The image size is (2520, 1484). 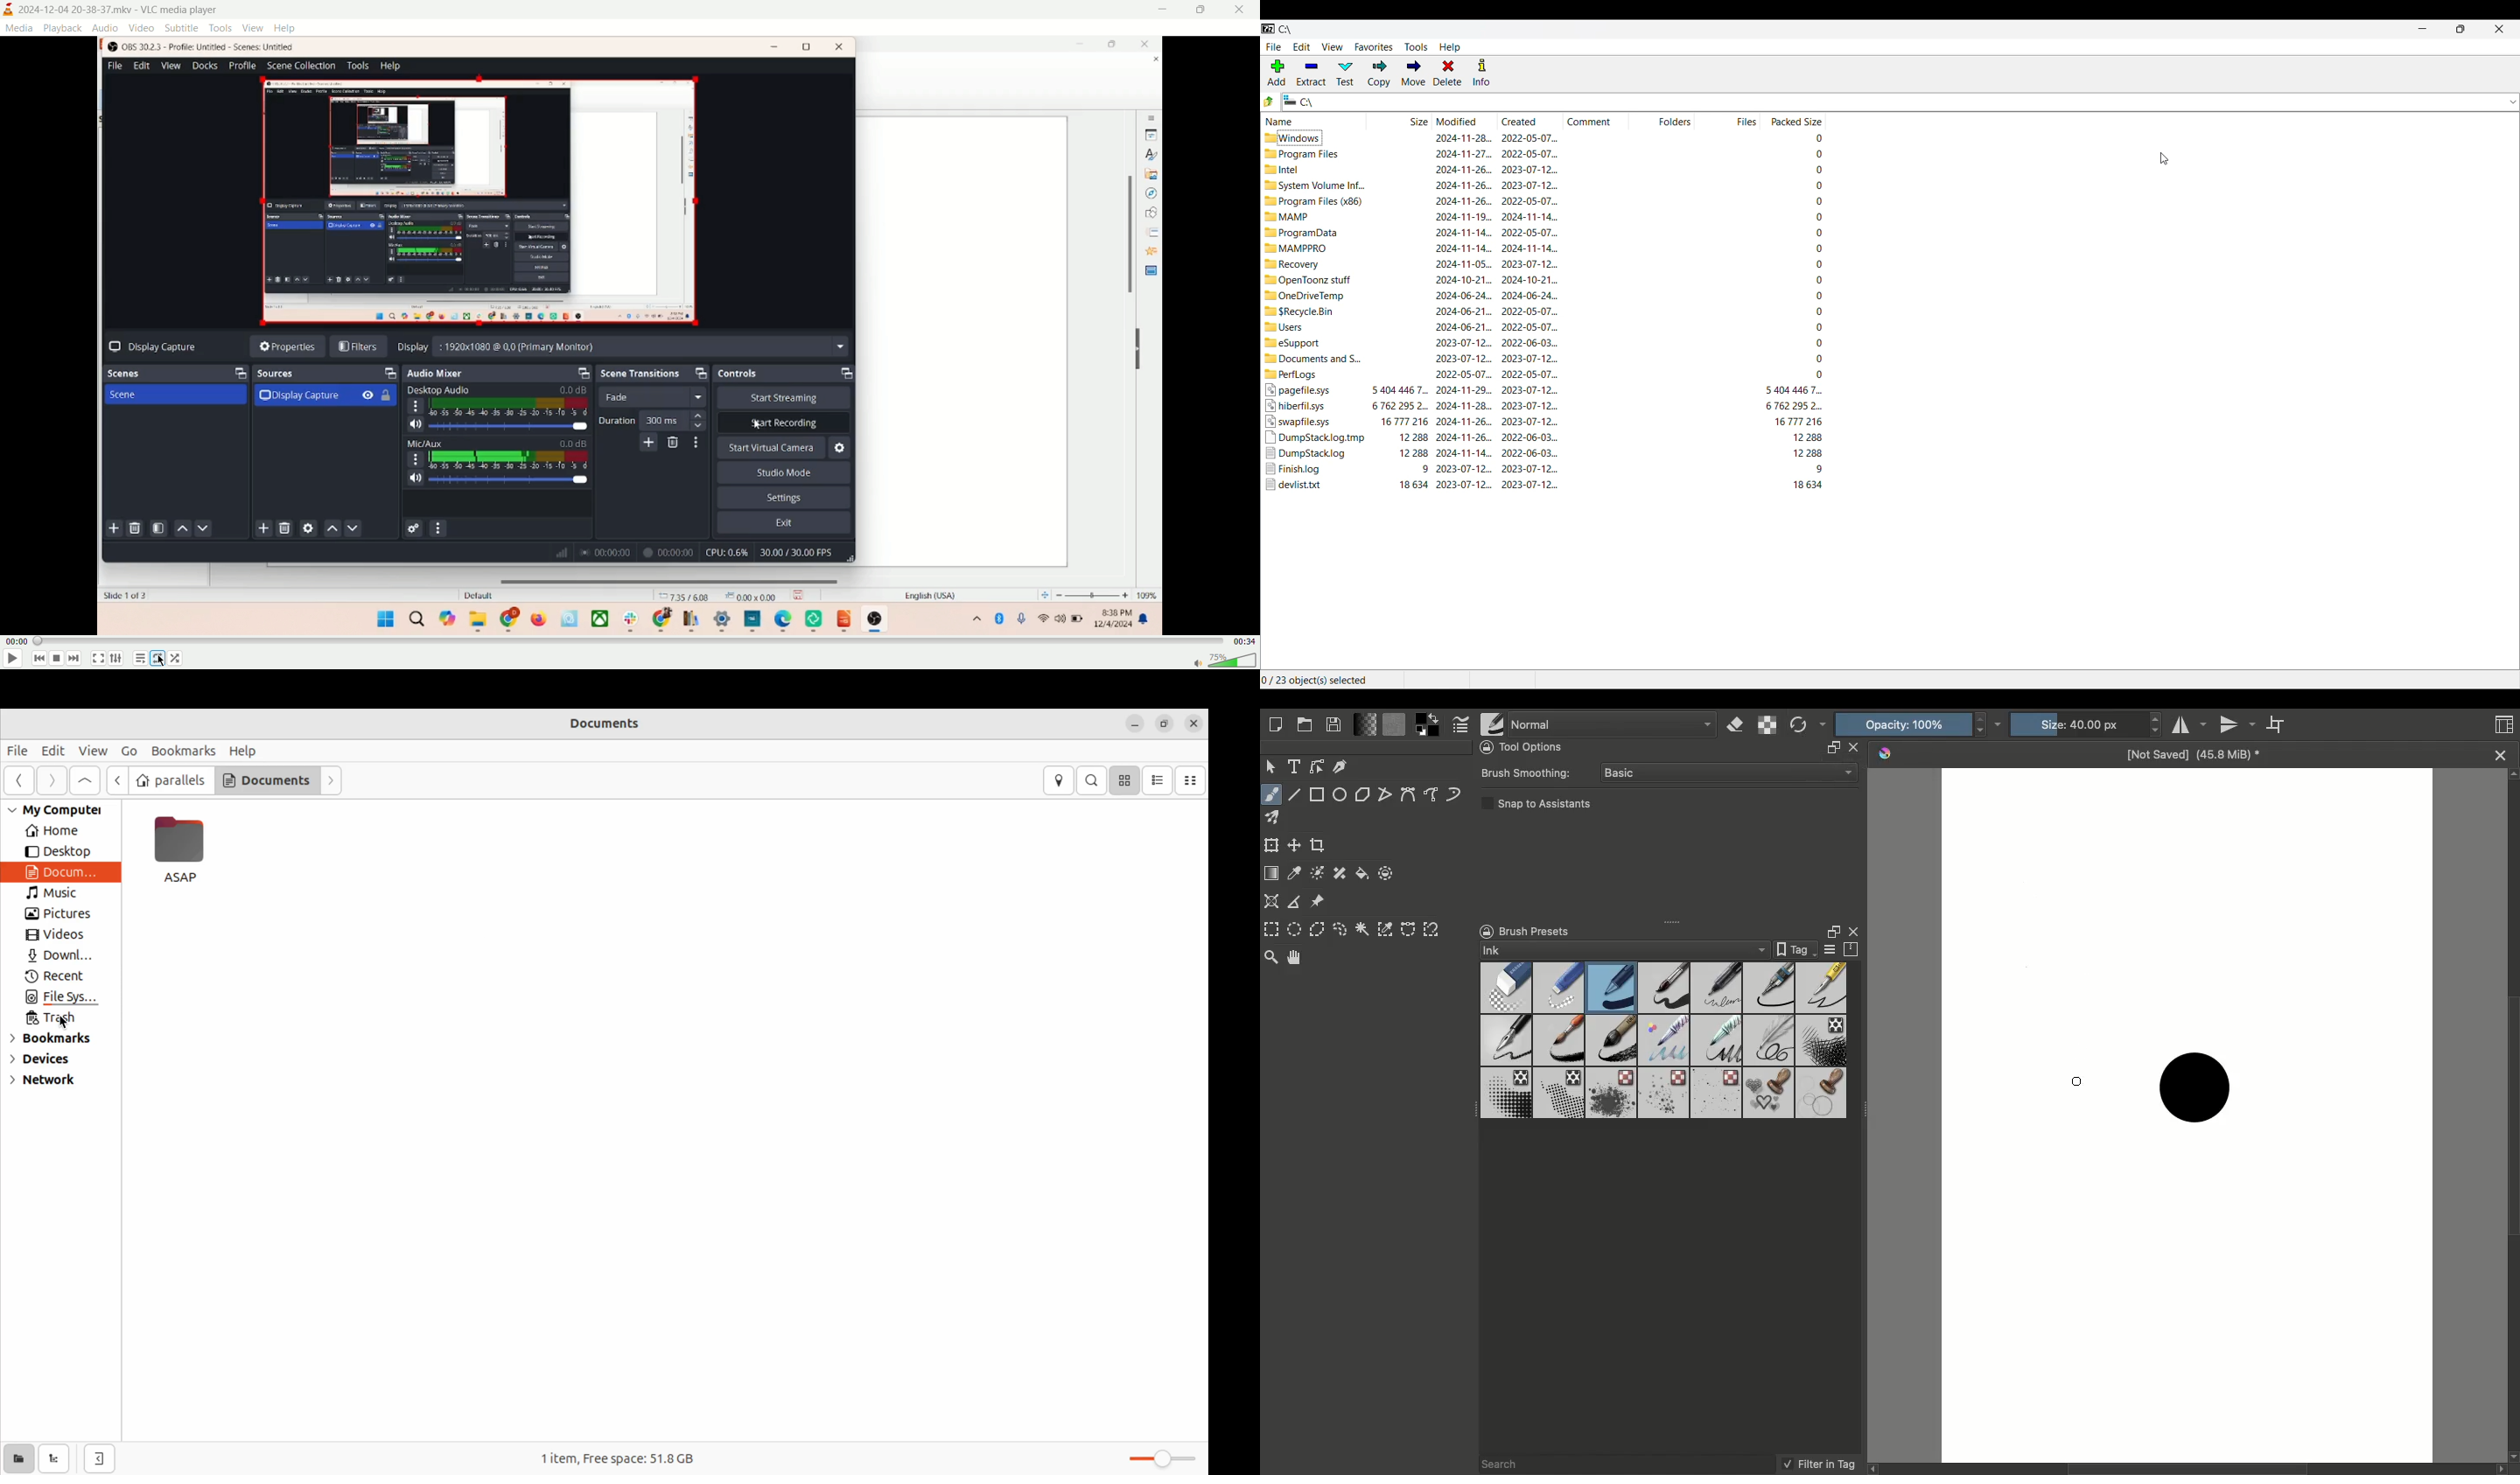 I want to click on Smart patch, so click(x=1342, y=873).